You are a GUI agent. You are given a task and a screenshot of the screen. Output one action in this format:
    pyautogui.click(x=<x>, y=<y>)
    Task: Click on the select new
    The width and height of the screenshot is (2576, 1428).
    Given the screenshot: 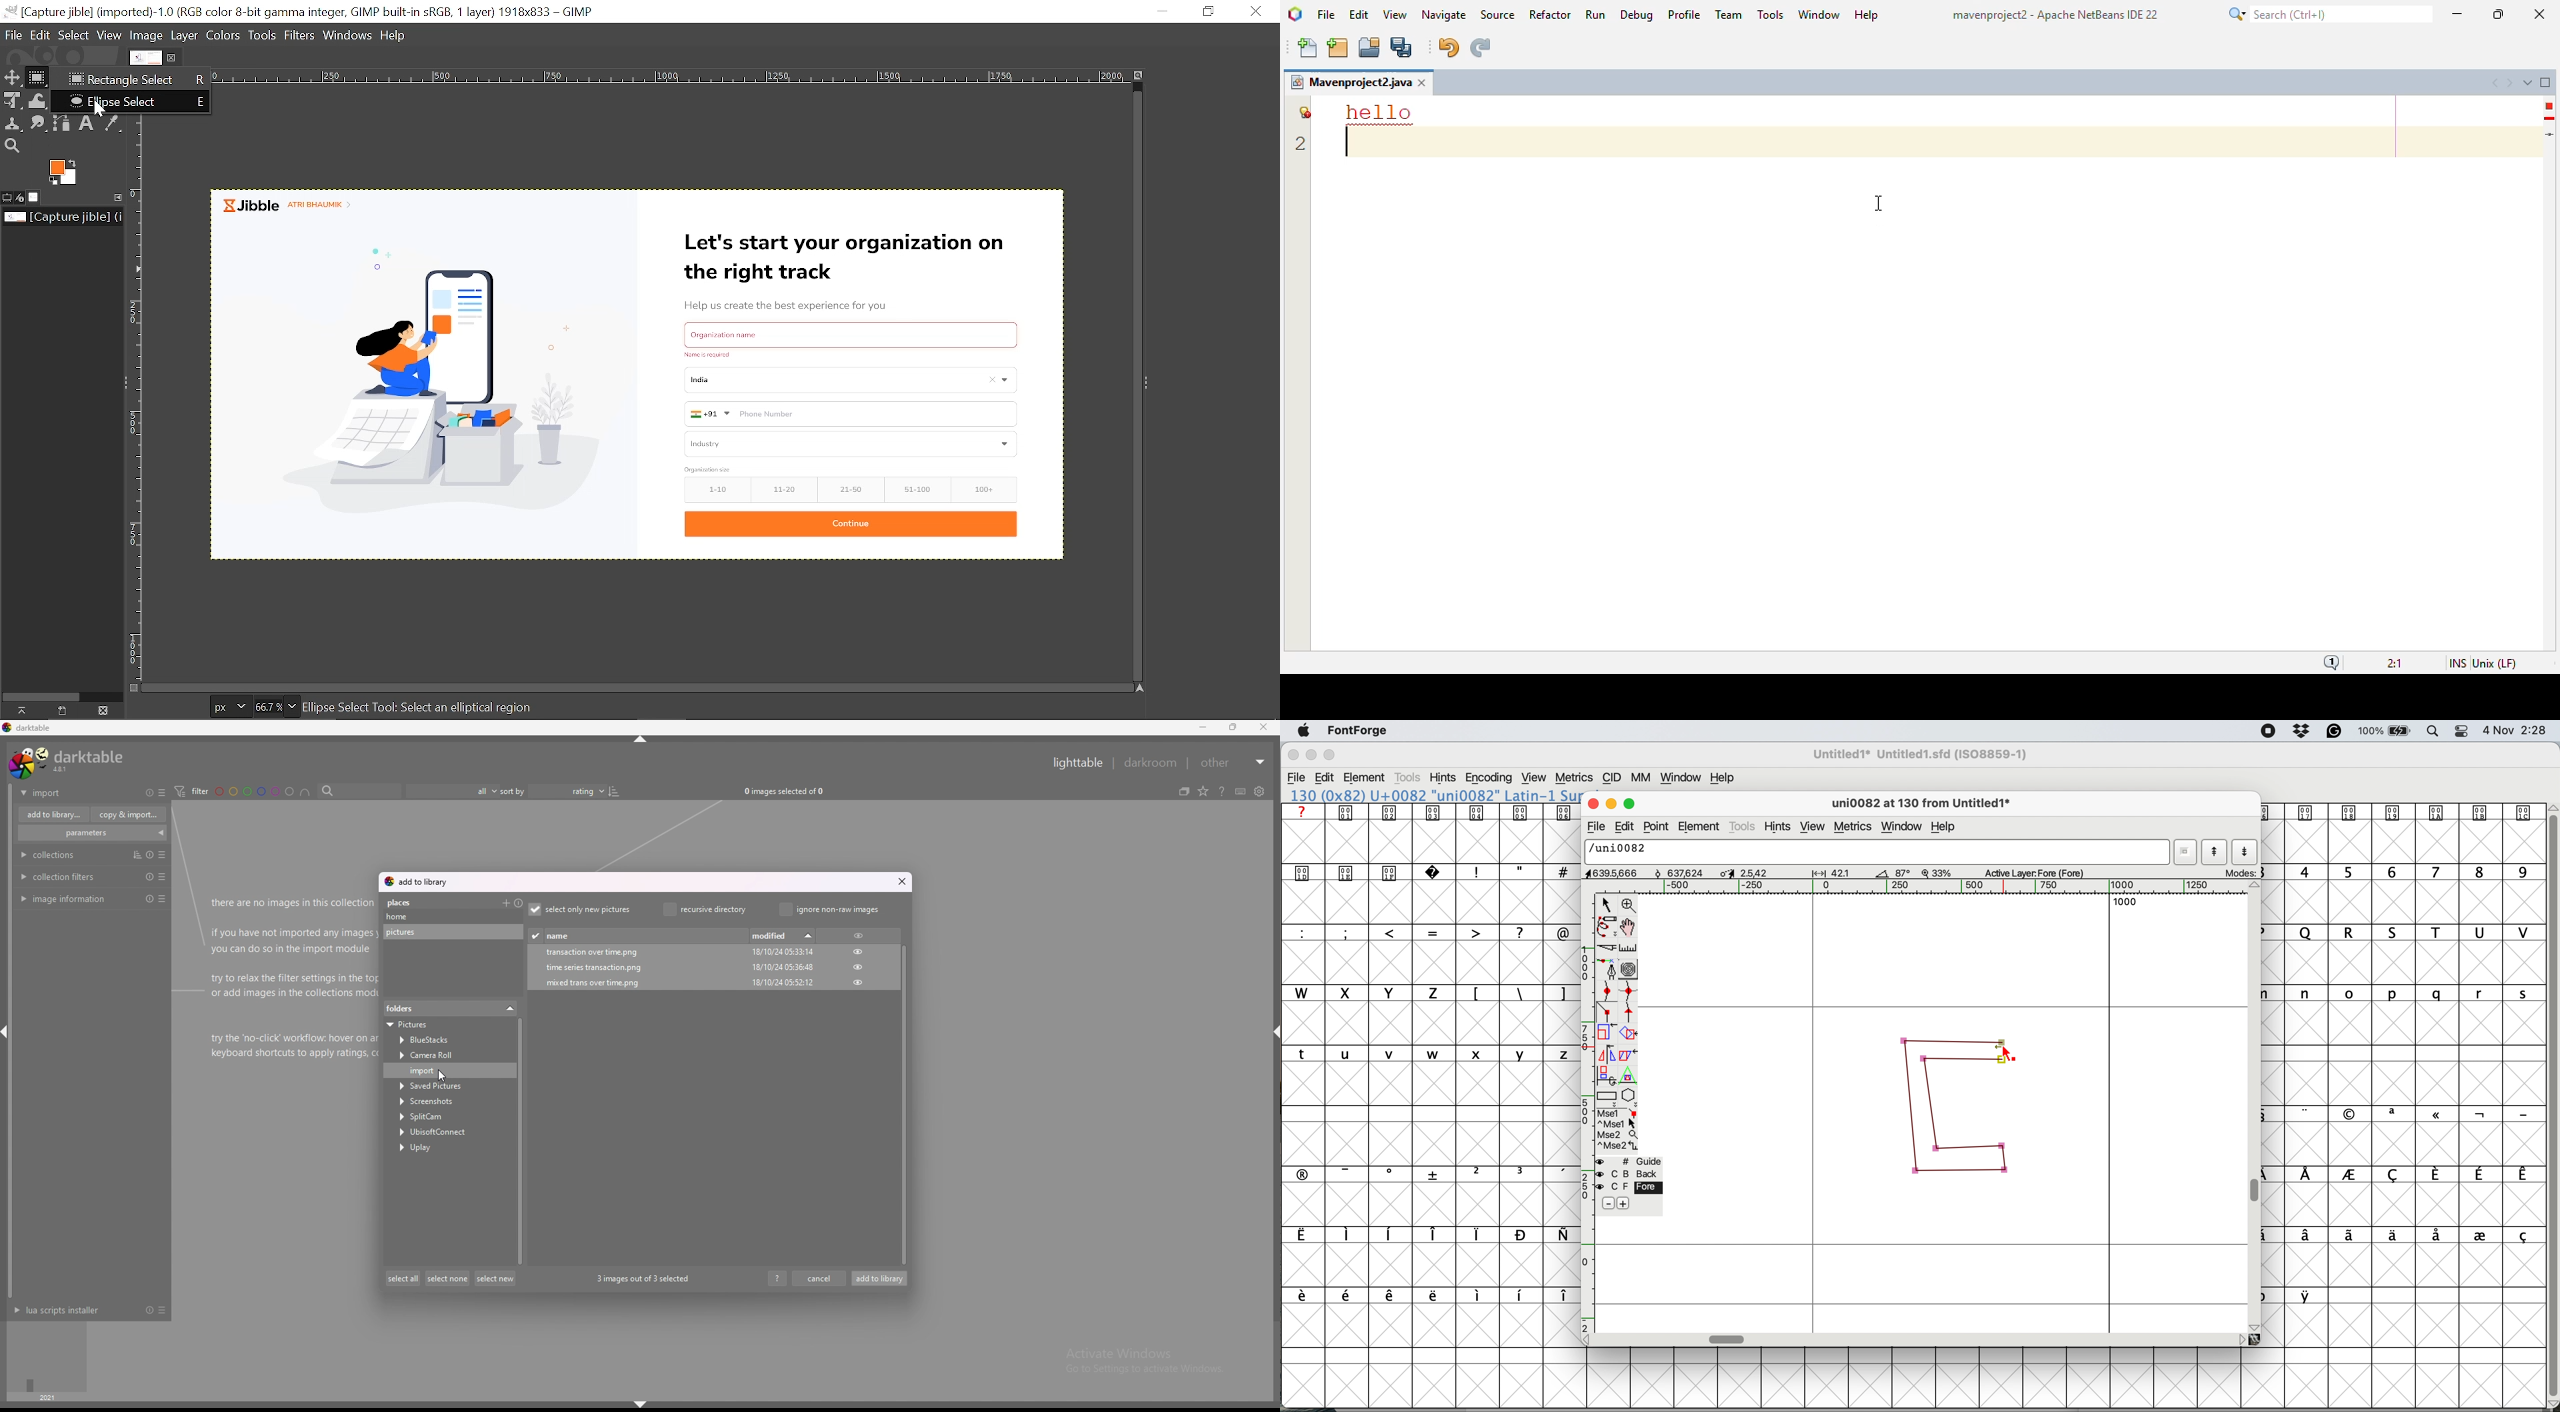 What is the action you would take?
    pyautogui.click(x=495, y=1279)
    